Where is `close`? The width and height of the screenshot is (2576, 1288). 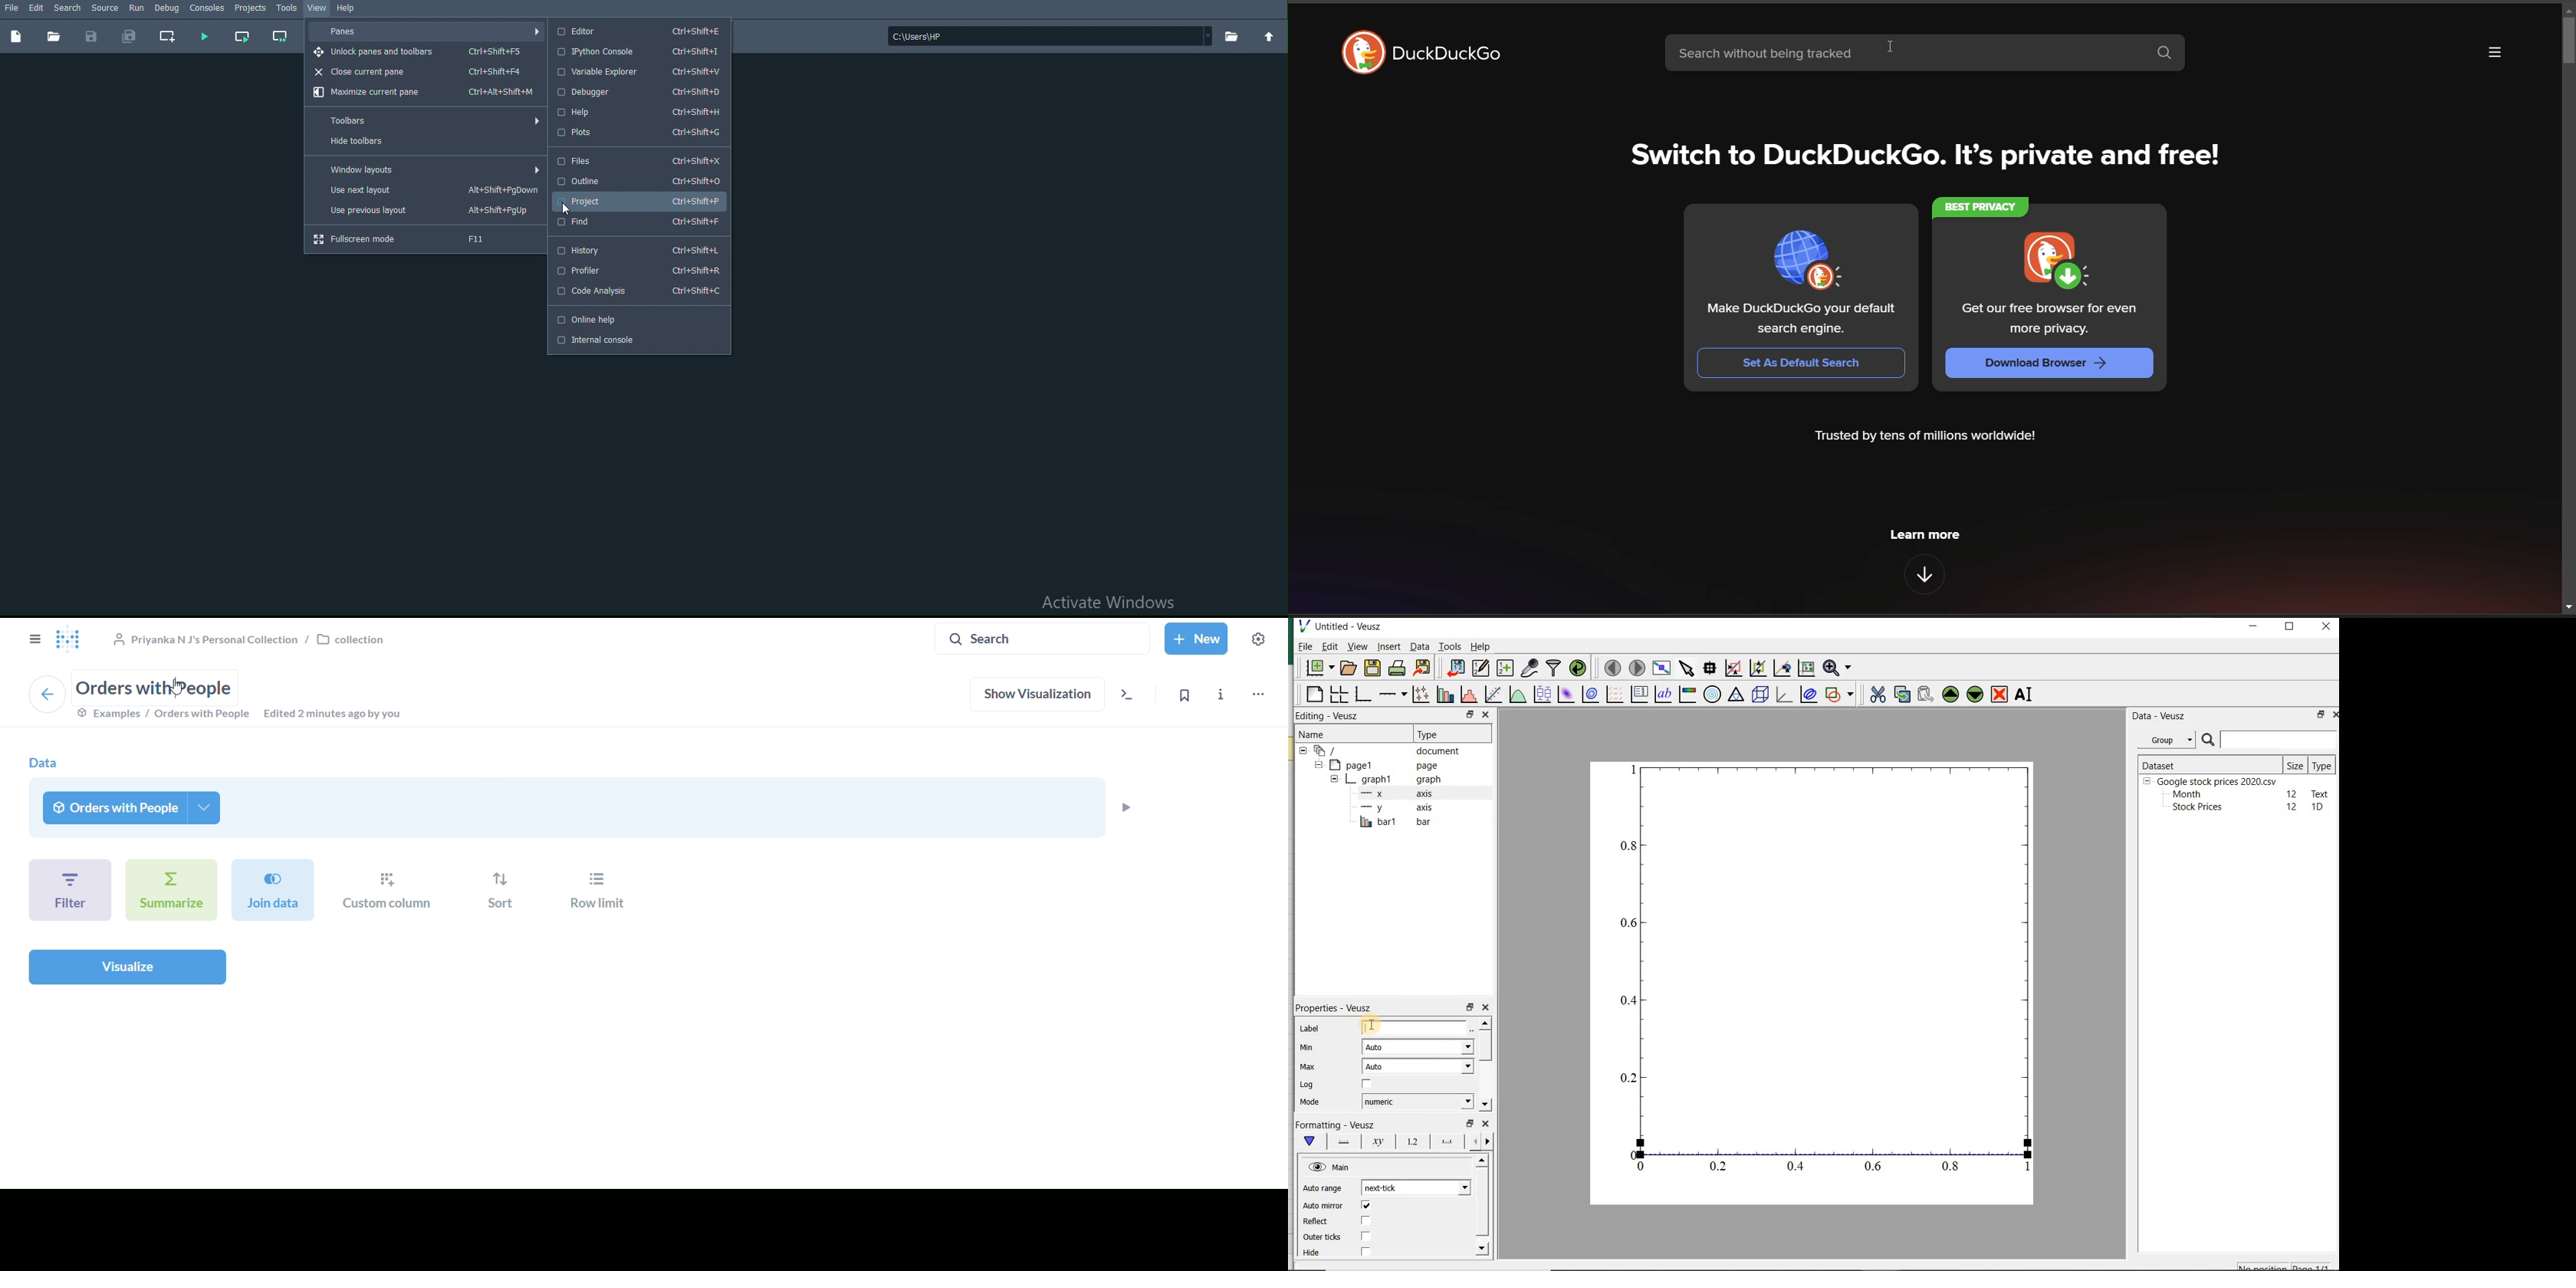 close is located at coordinates (1486, 1008).